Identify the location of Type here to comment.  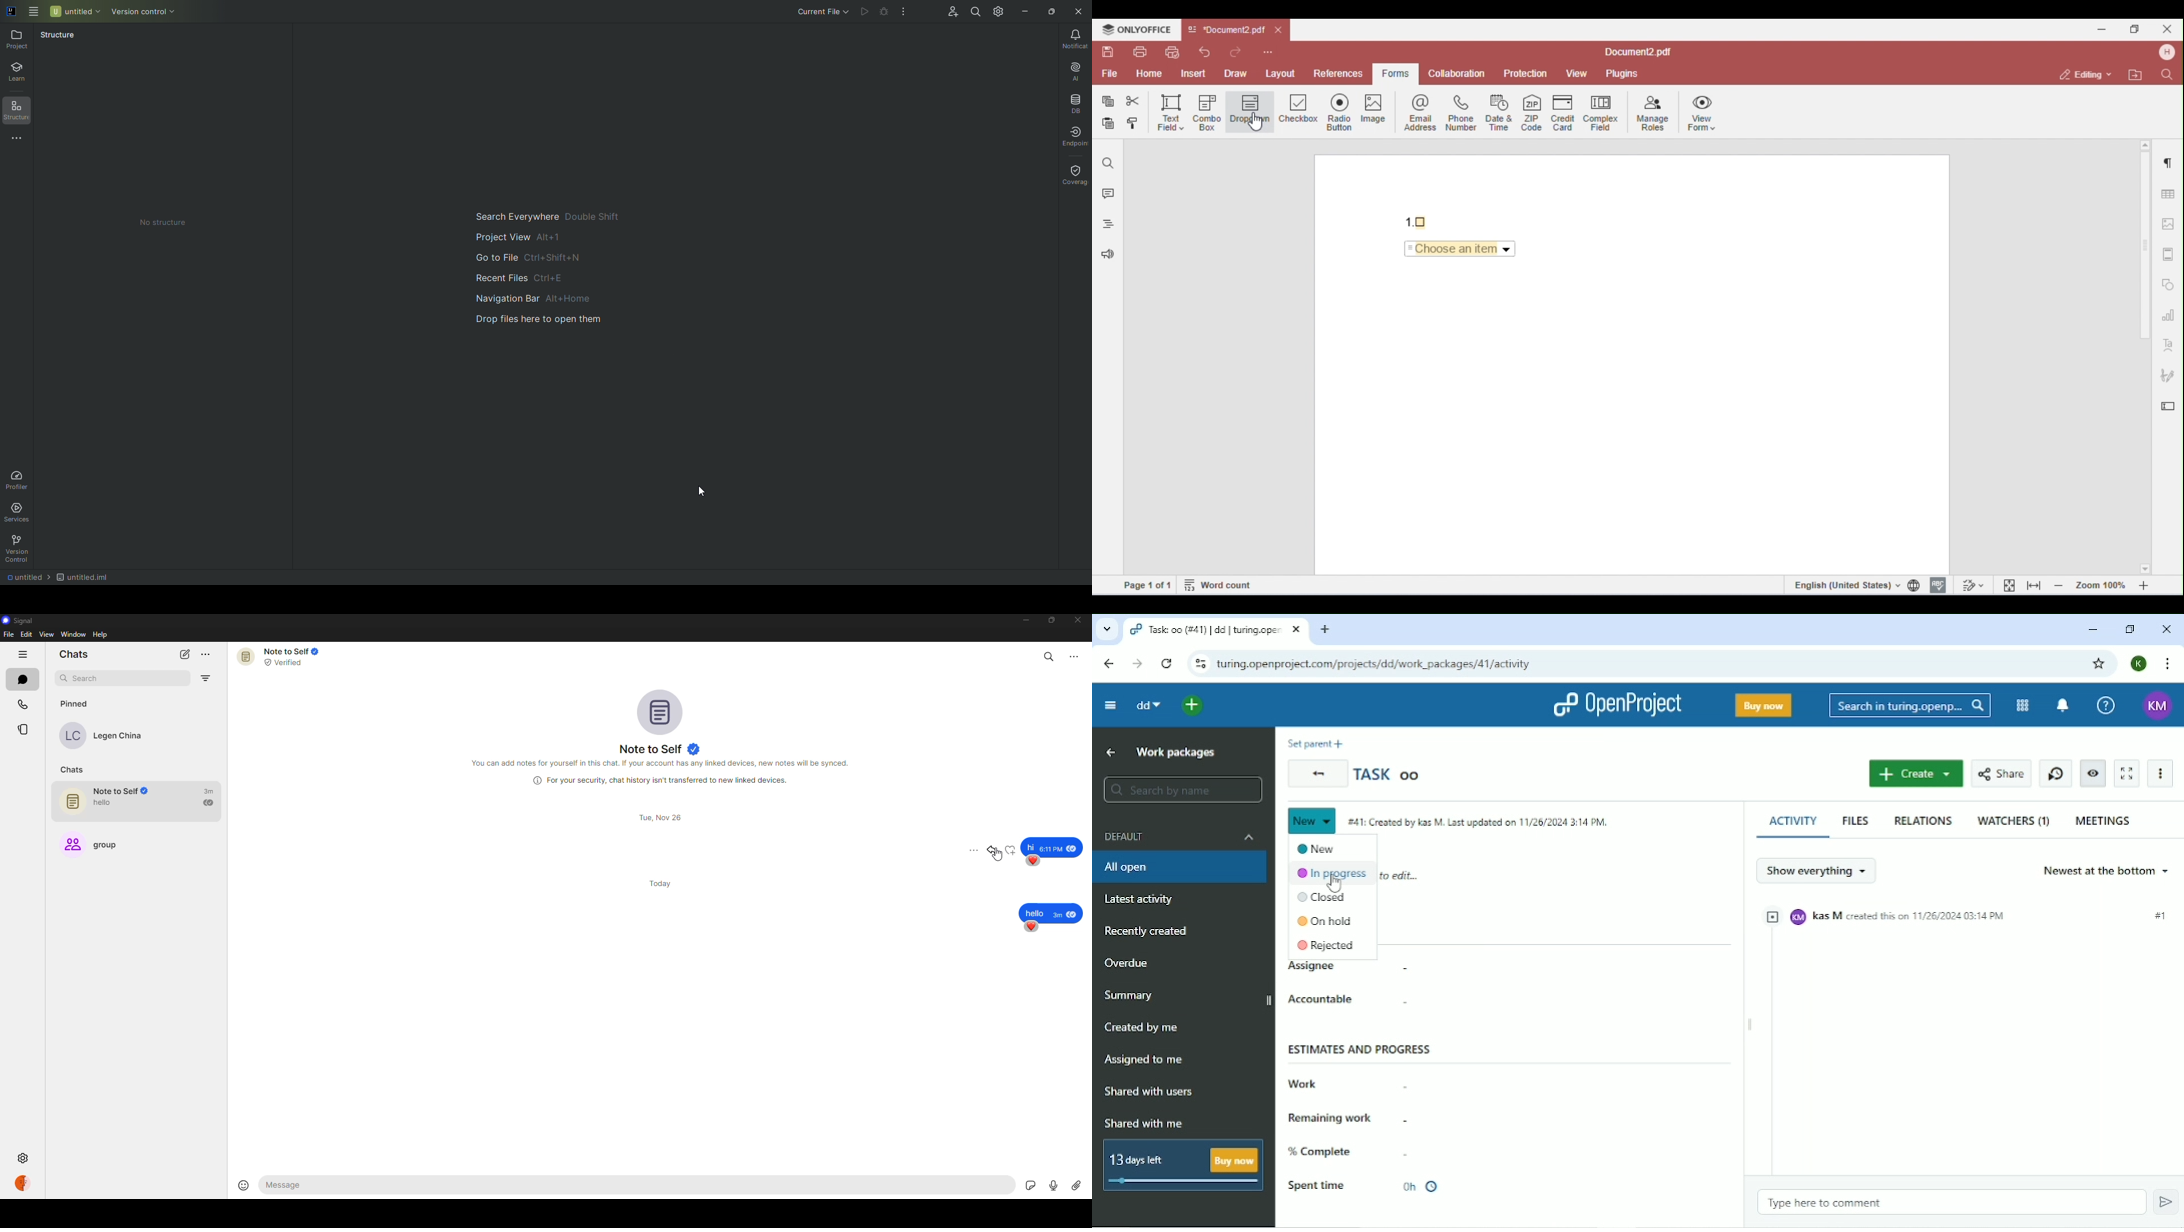
(1824, 1203).